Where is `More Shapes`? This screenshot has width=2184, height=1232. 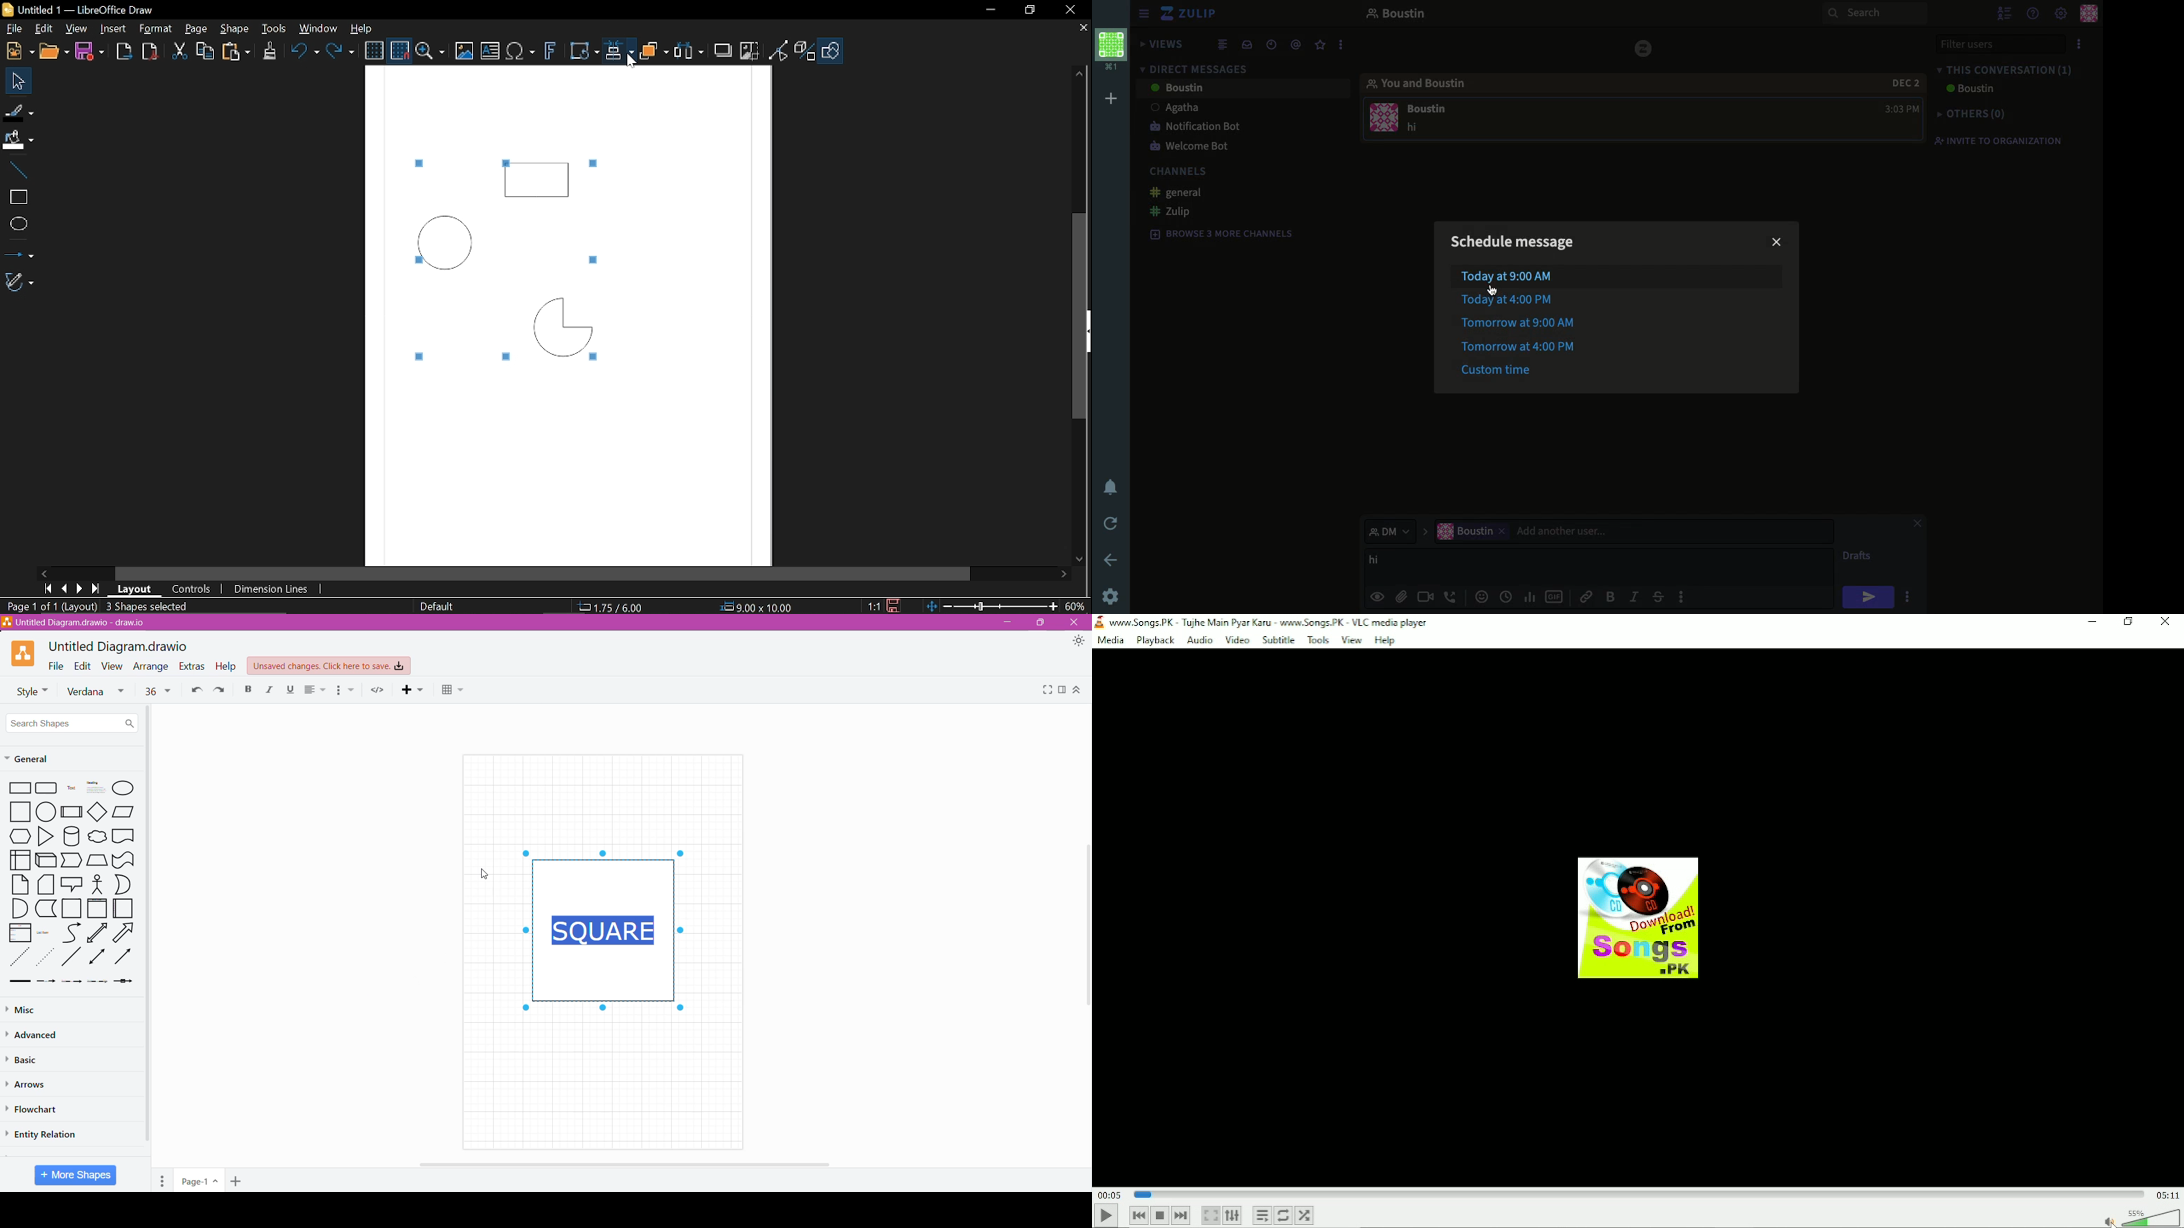
More Shapes is located at coordinates (75, 1176).